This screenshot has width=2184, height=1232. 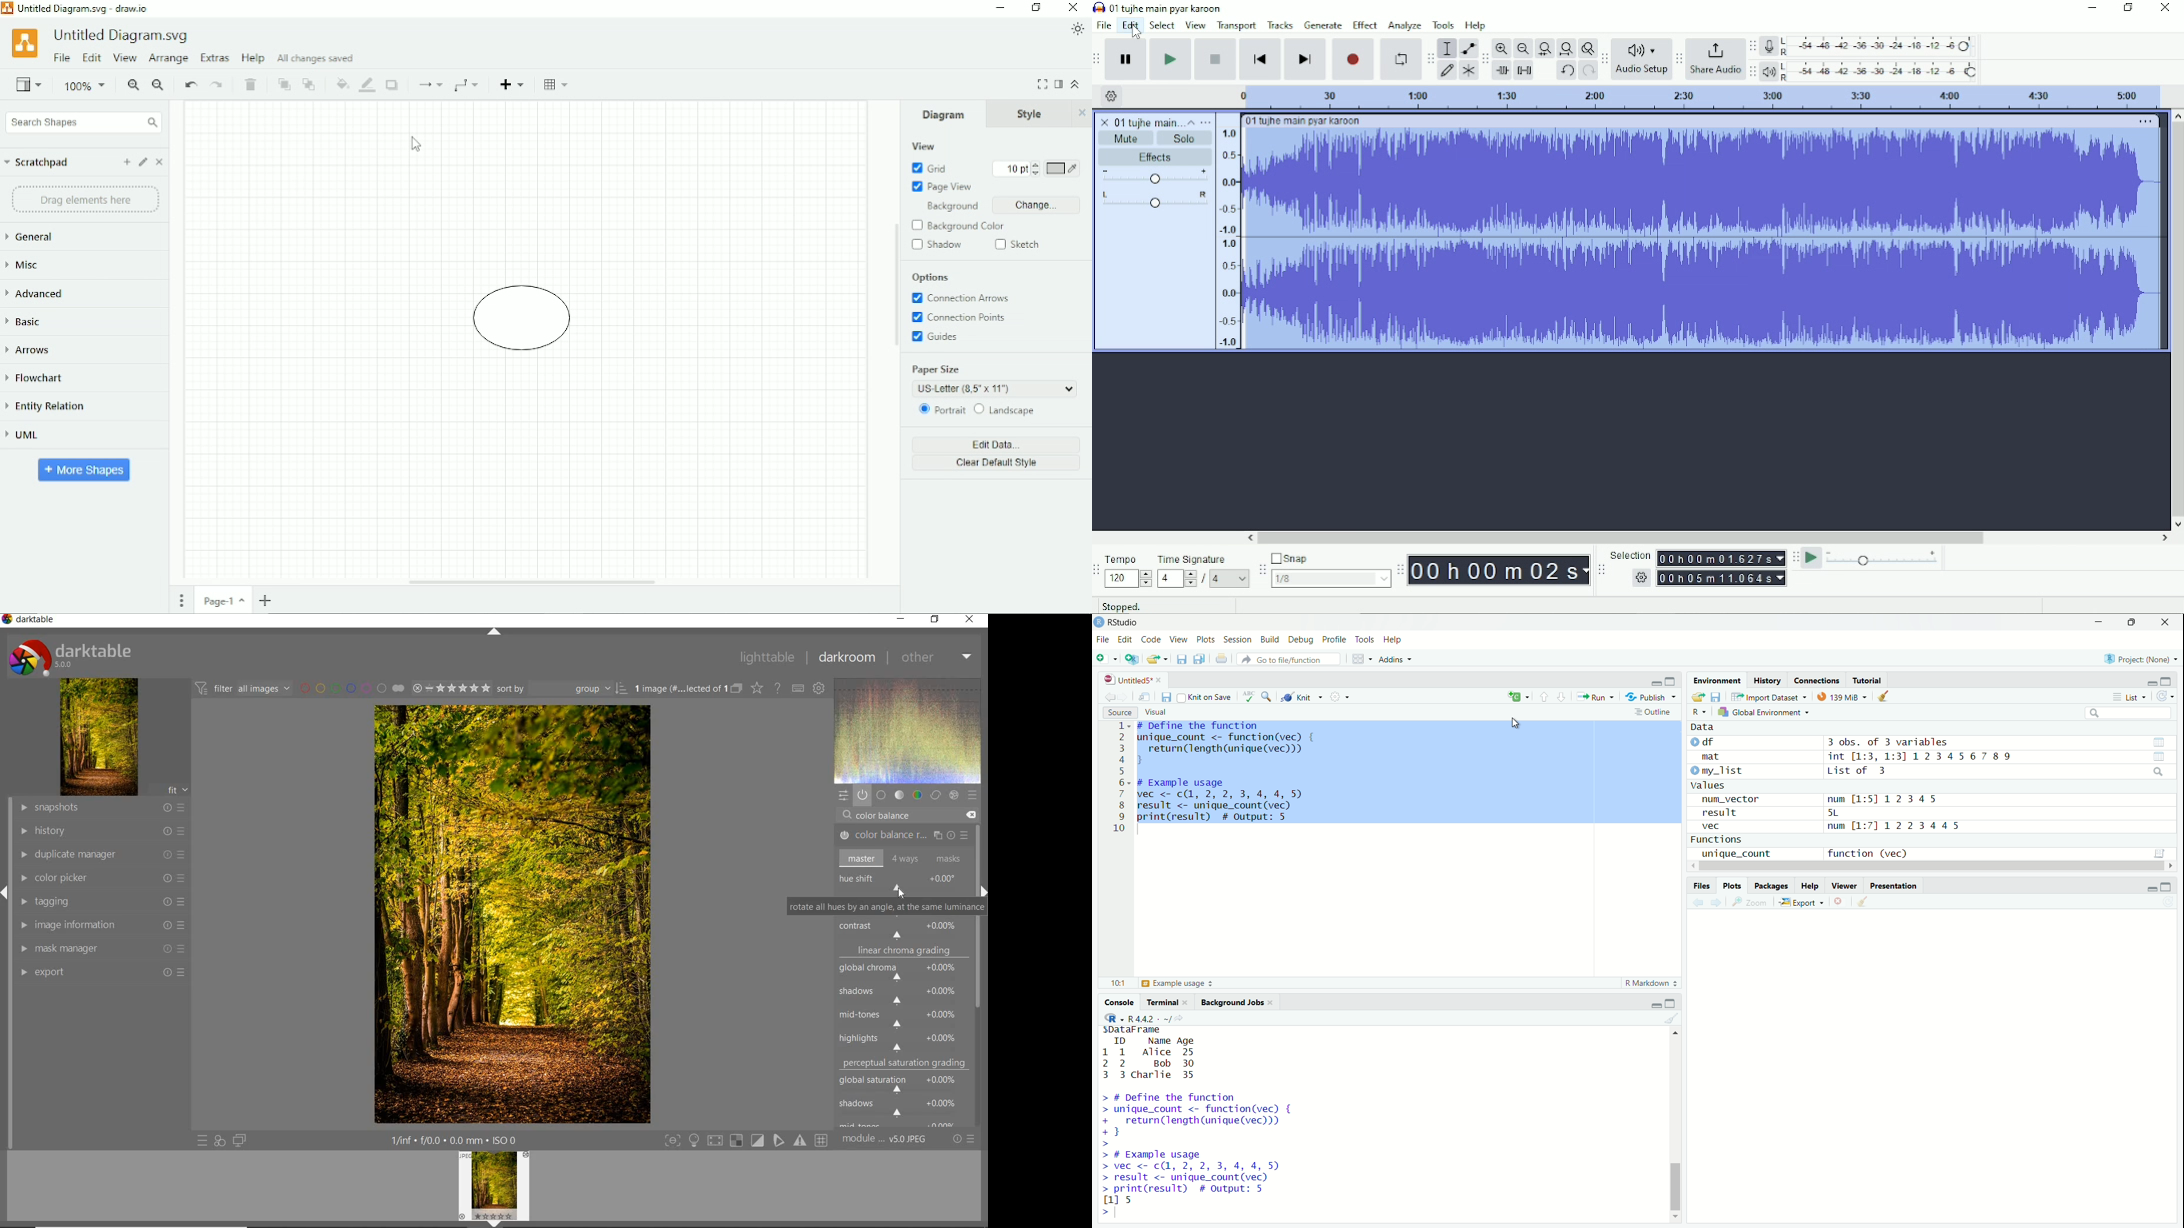 What do you see at coordinates (767, 658) in the screenshot?
I see `lighttable` at bounding box center [767, 658].